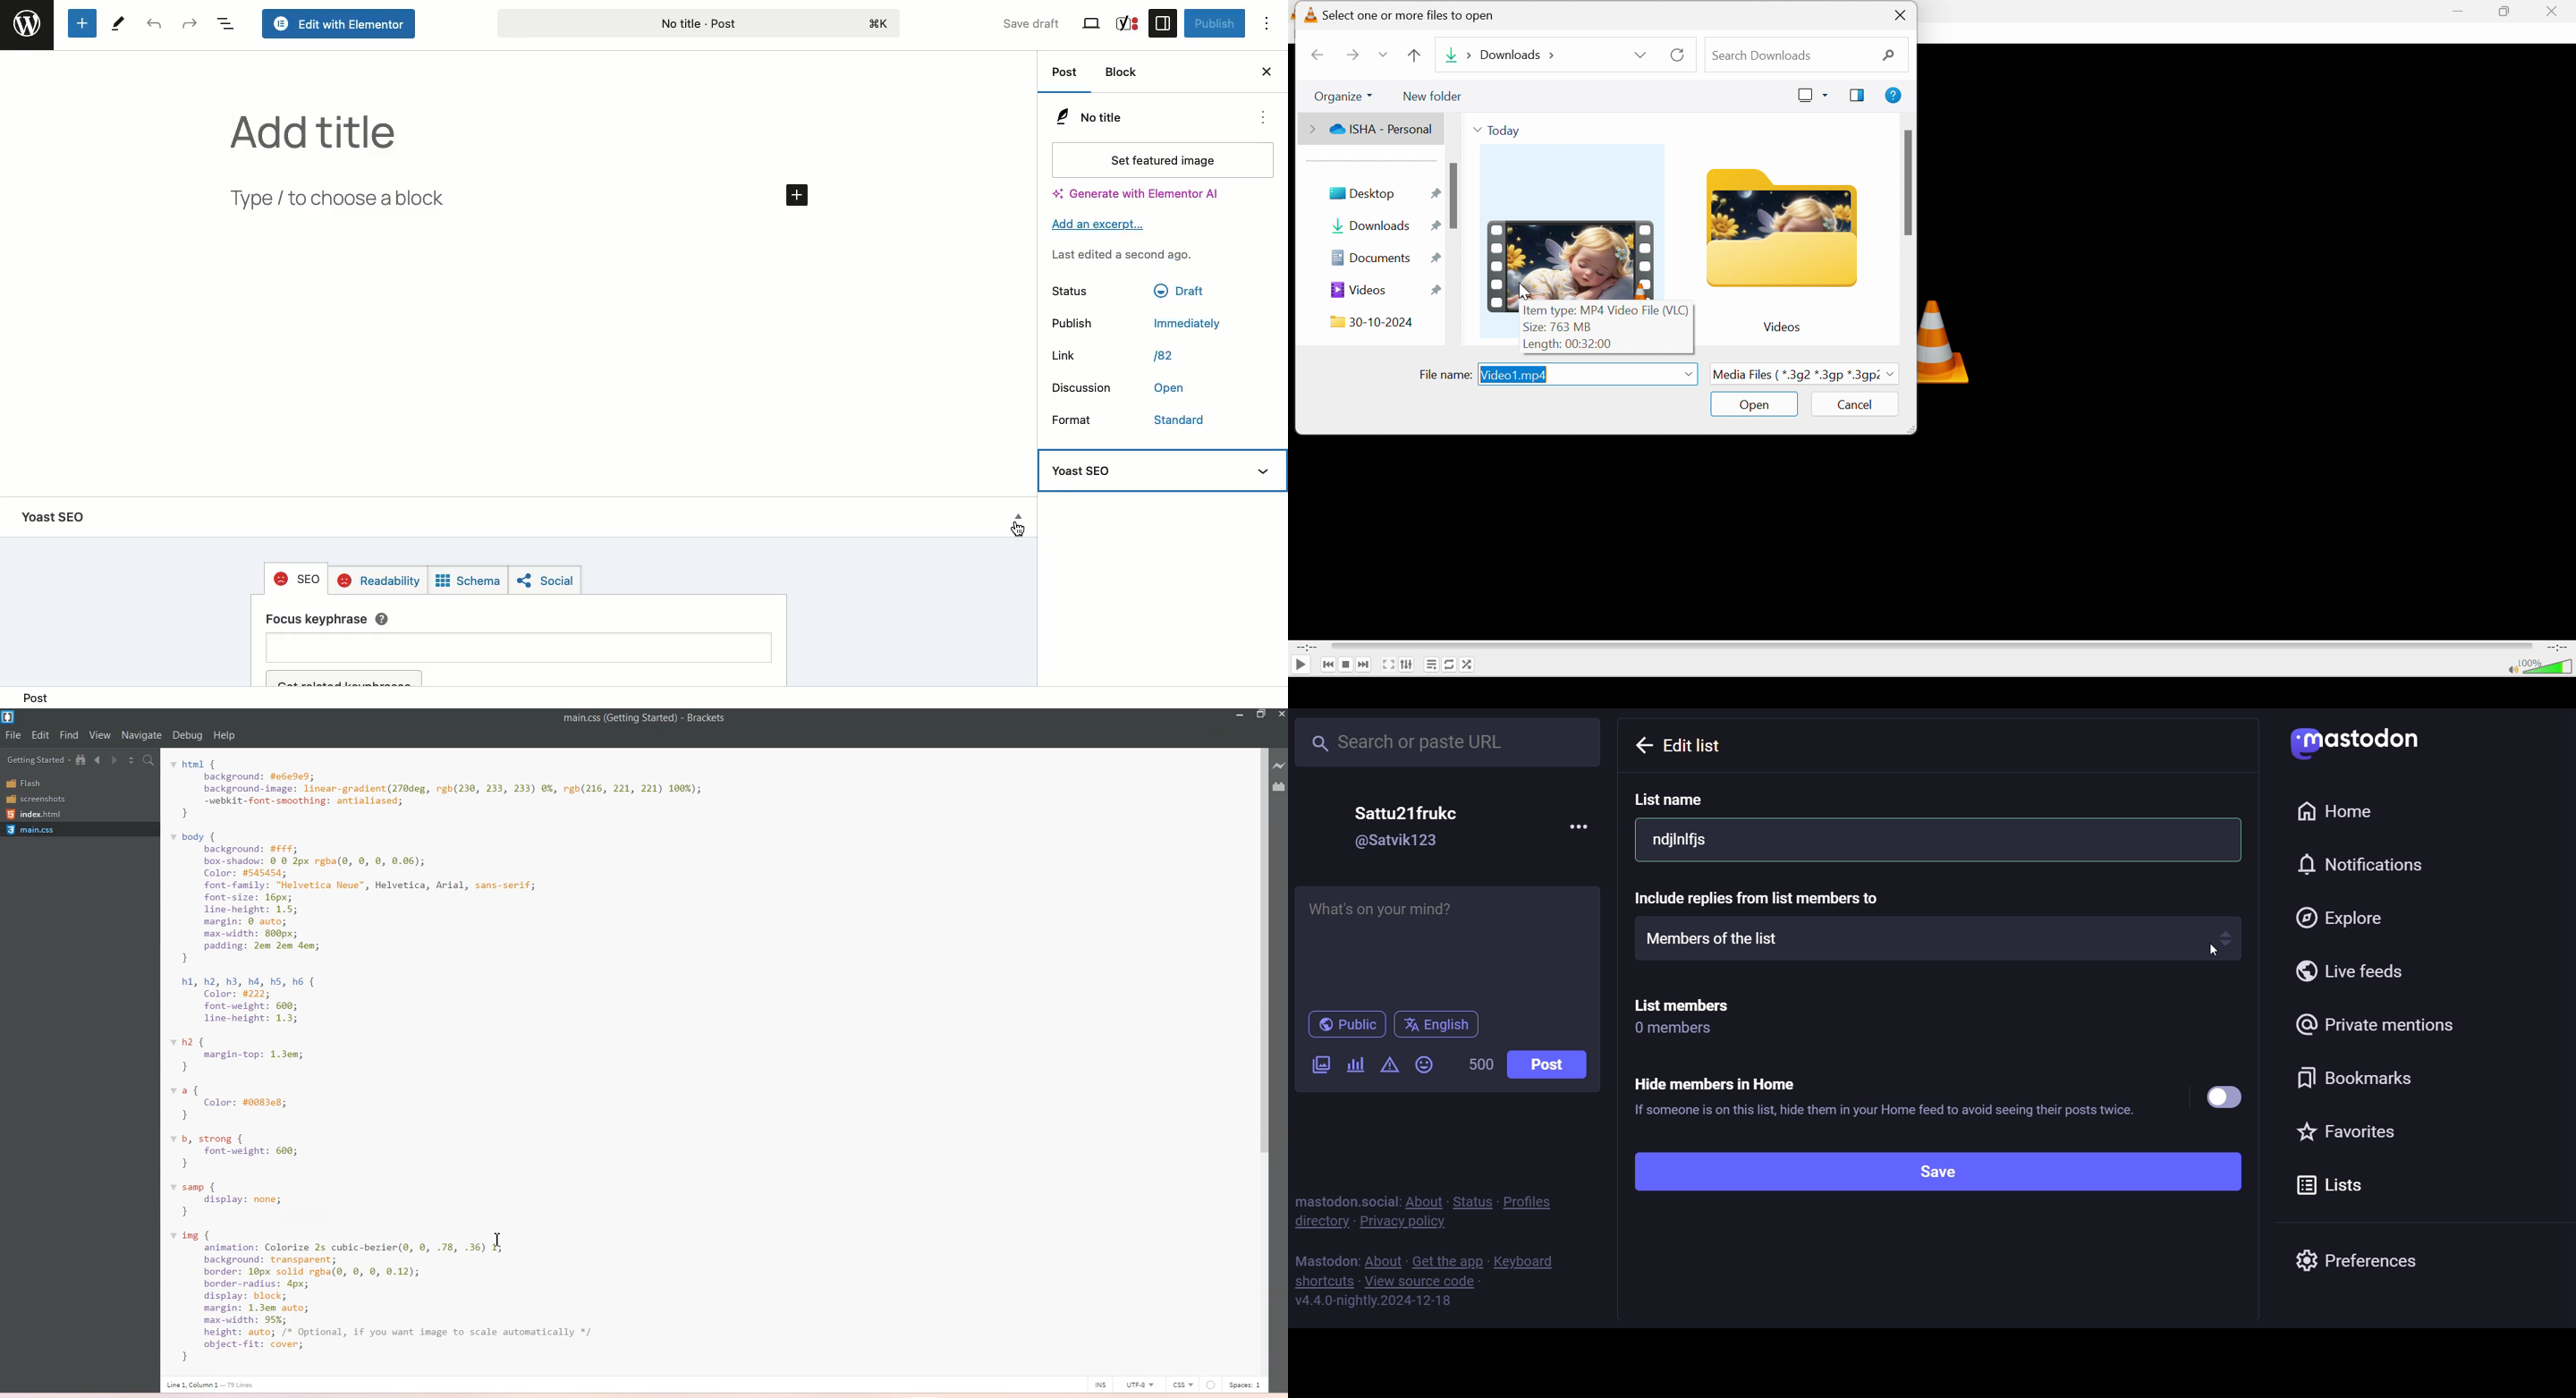 The image size is (2576, 1400). Describe the element at coordinates (1125, 74) in the screenshot. I see `Block` at that location.